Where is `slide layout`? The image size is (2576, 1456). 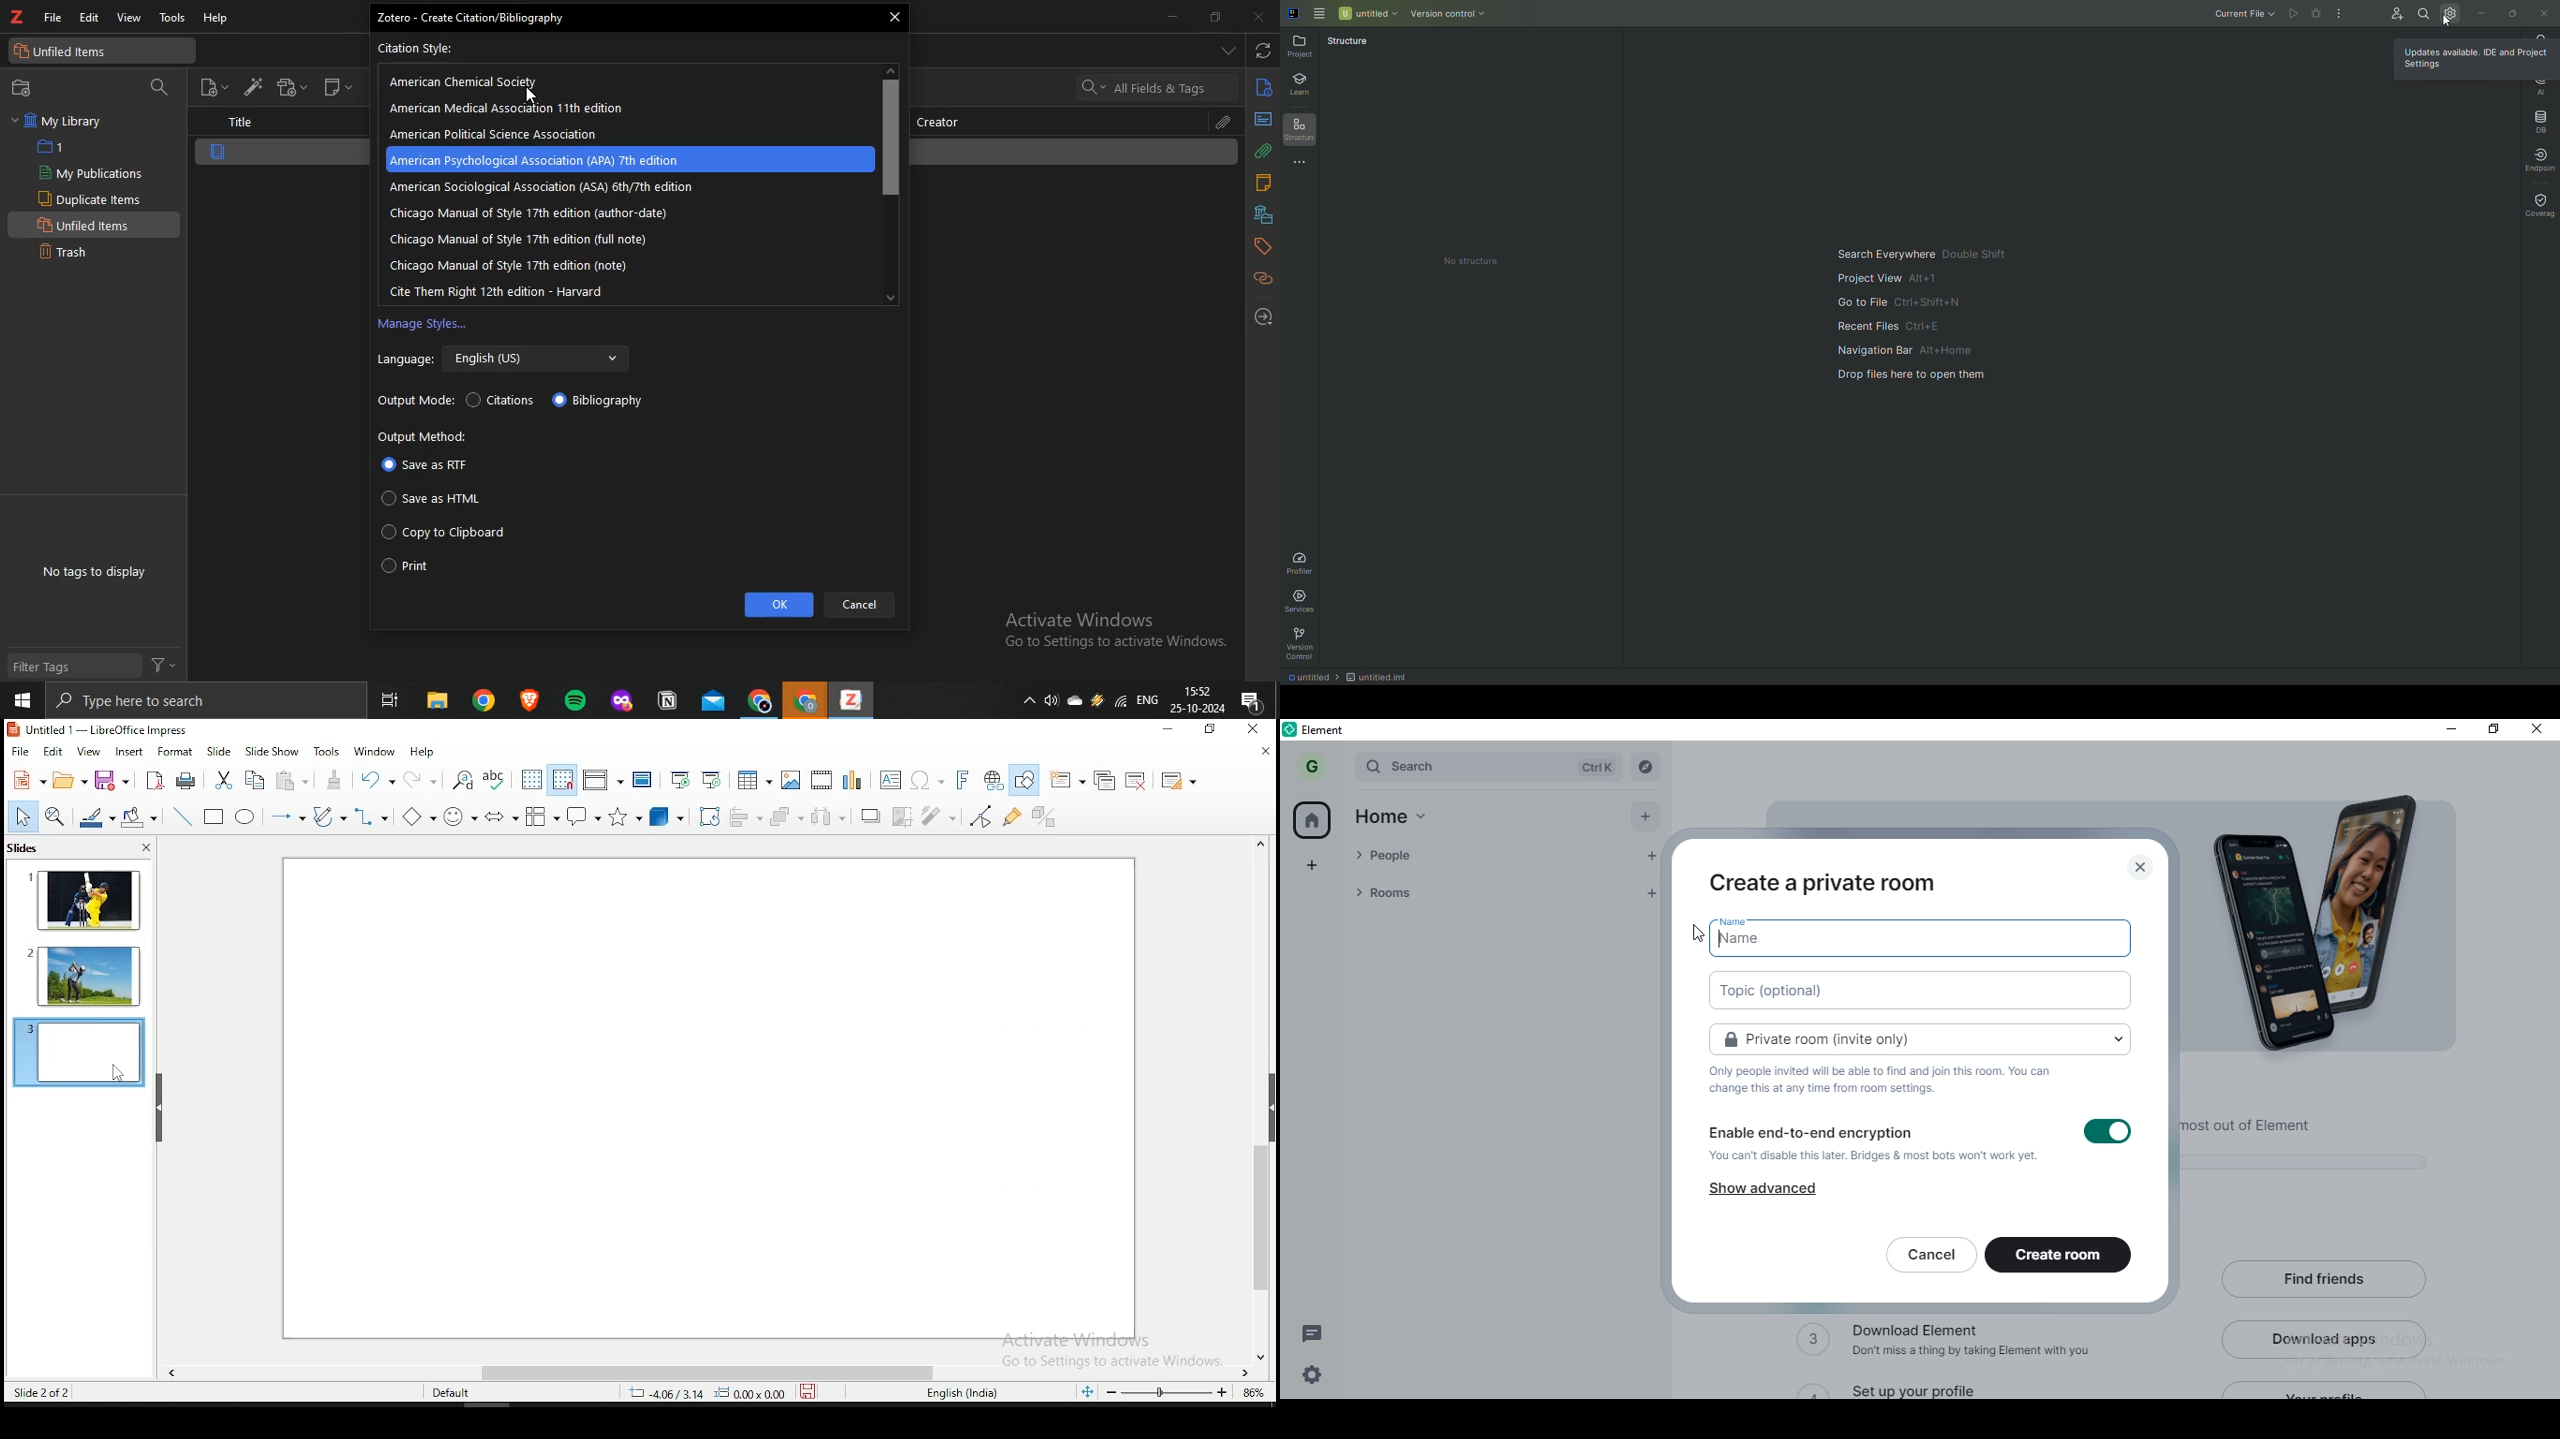
slide layout is located at coordinates (1177, 785).